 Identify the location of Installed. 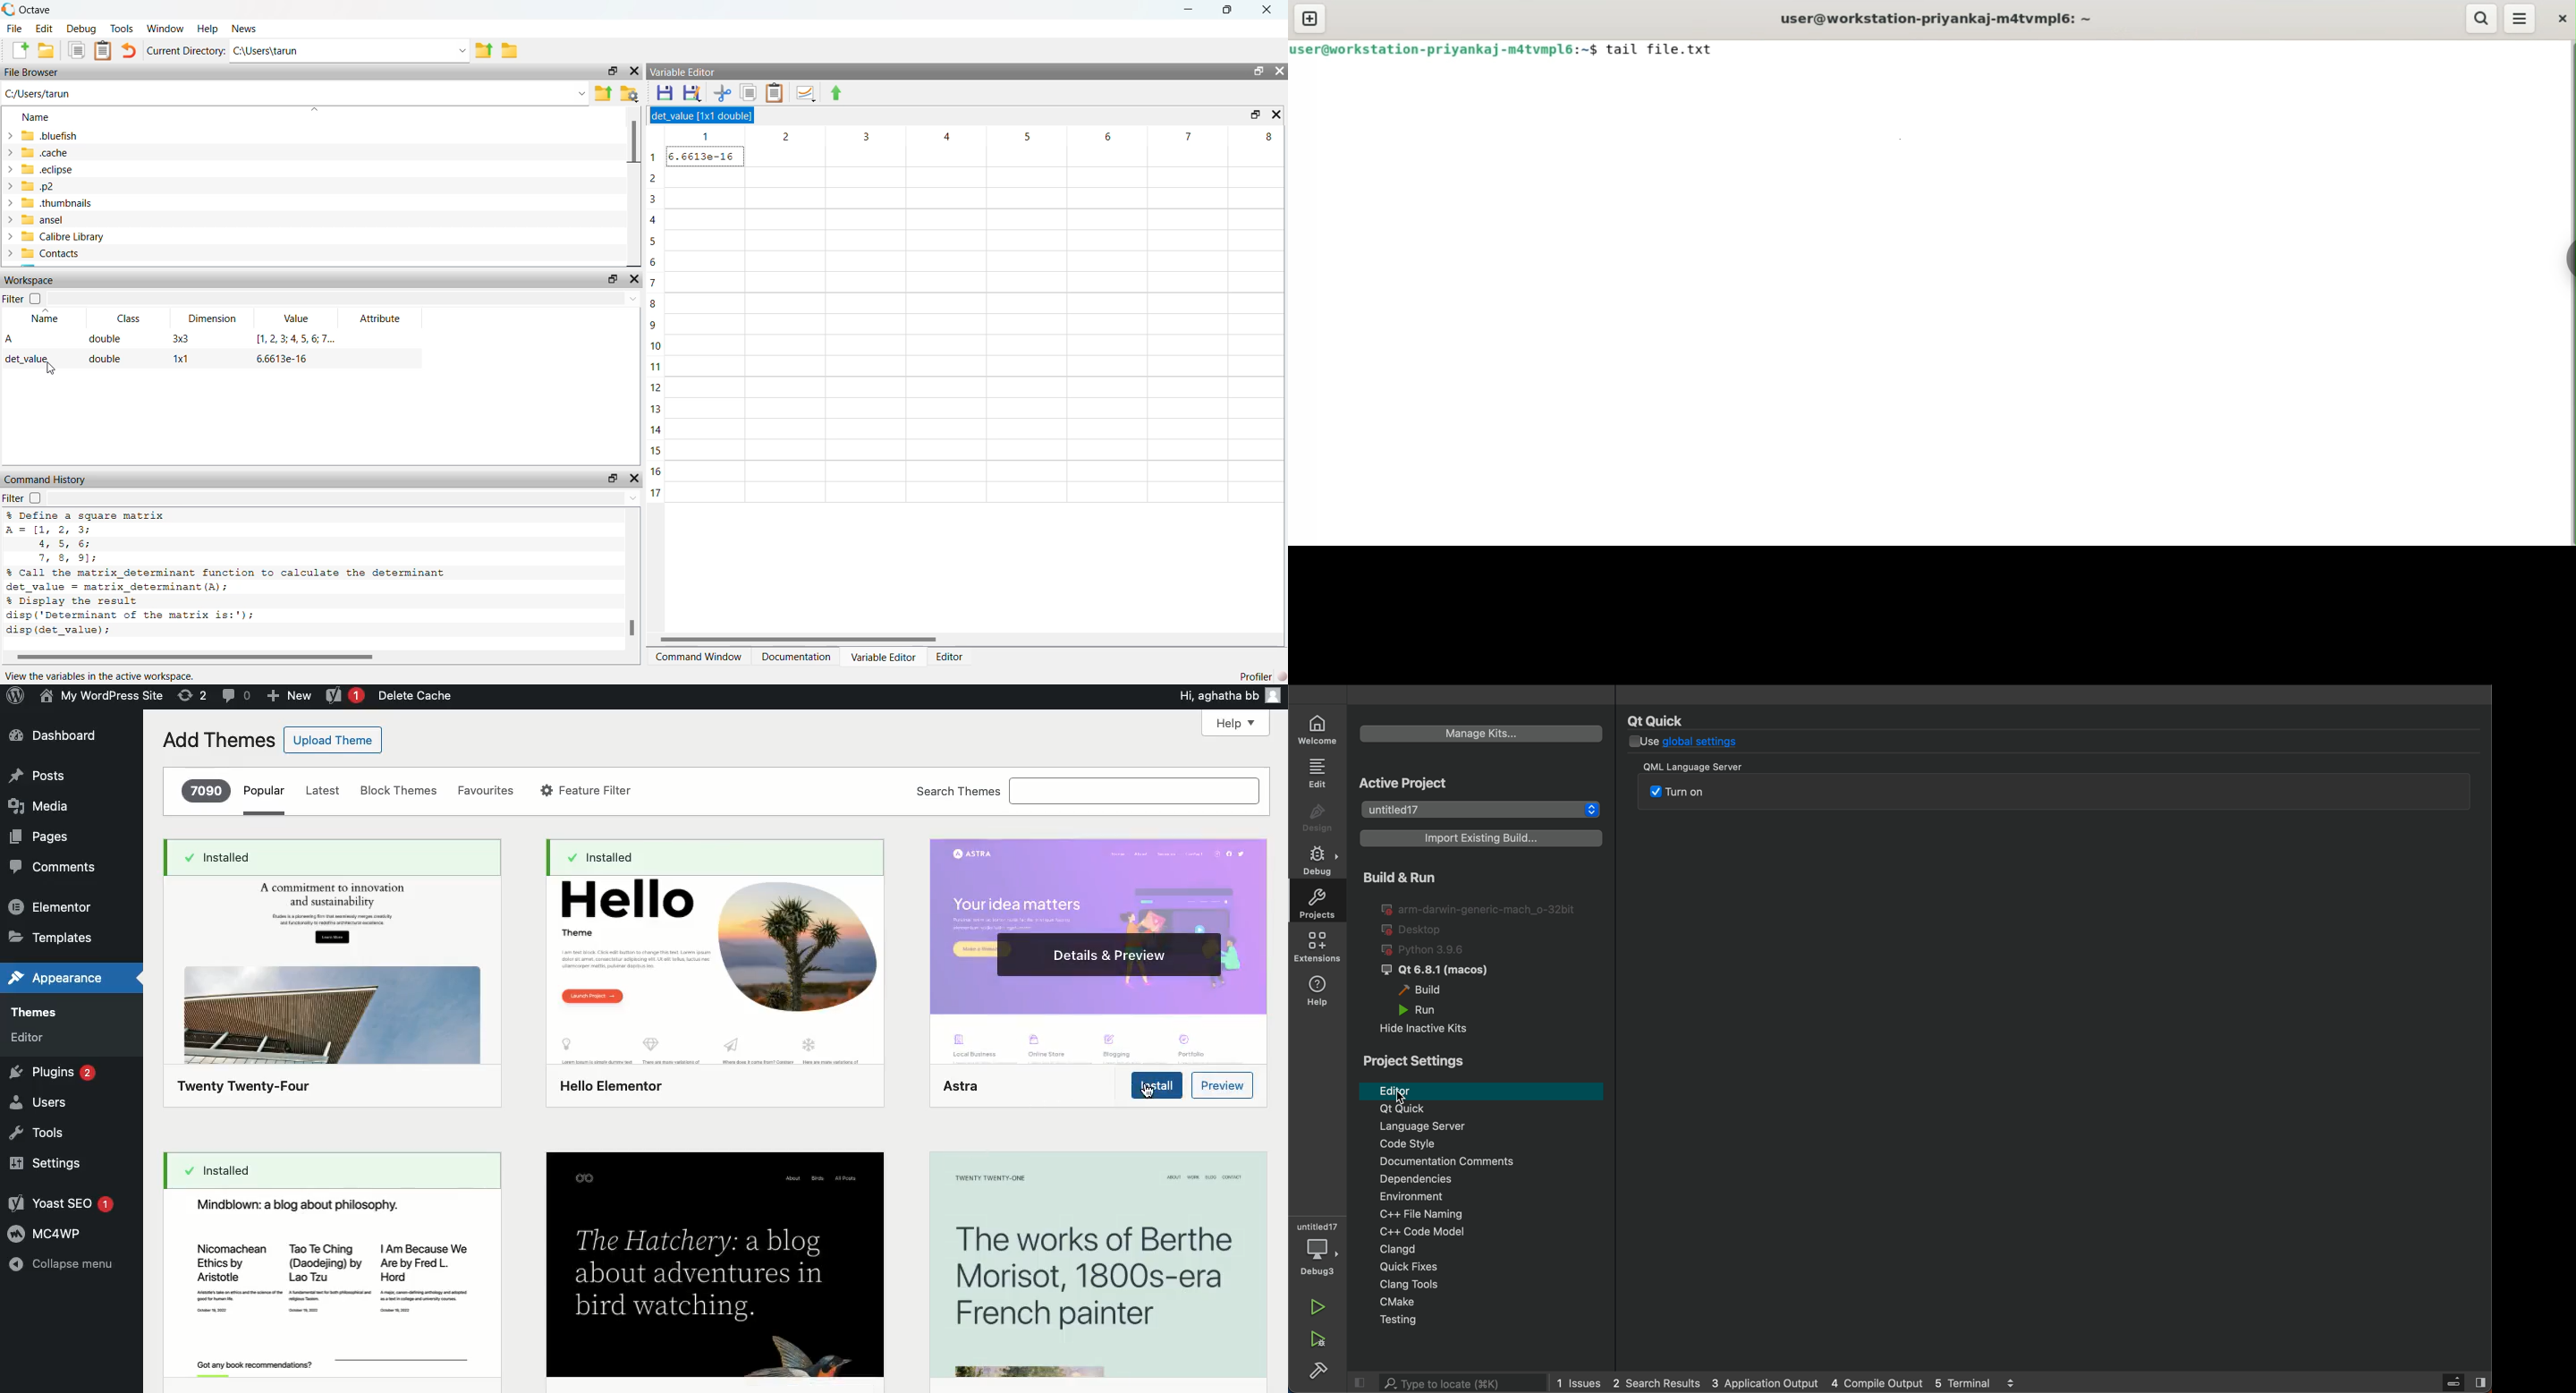
(311, 1170).